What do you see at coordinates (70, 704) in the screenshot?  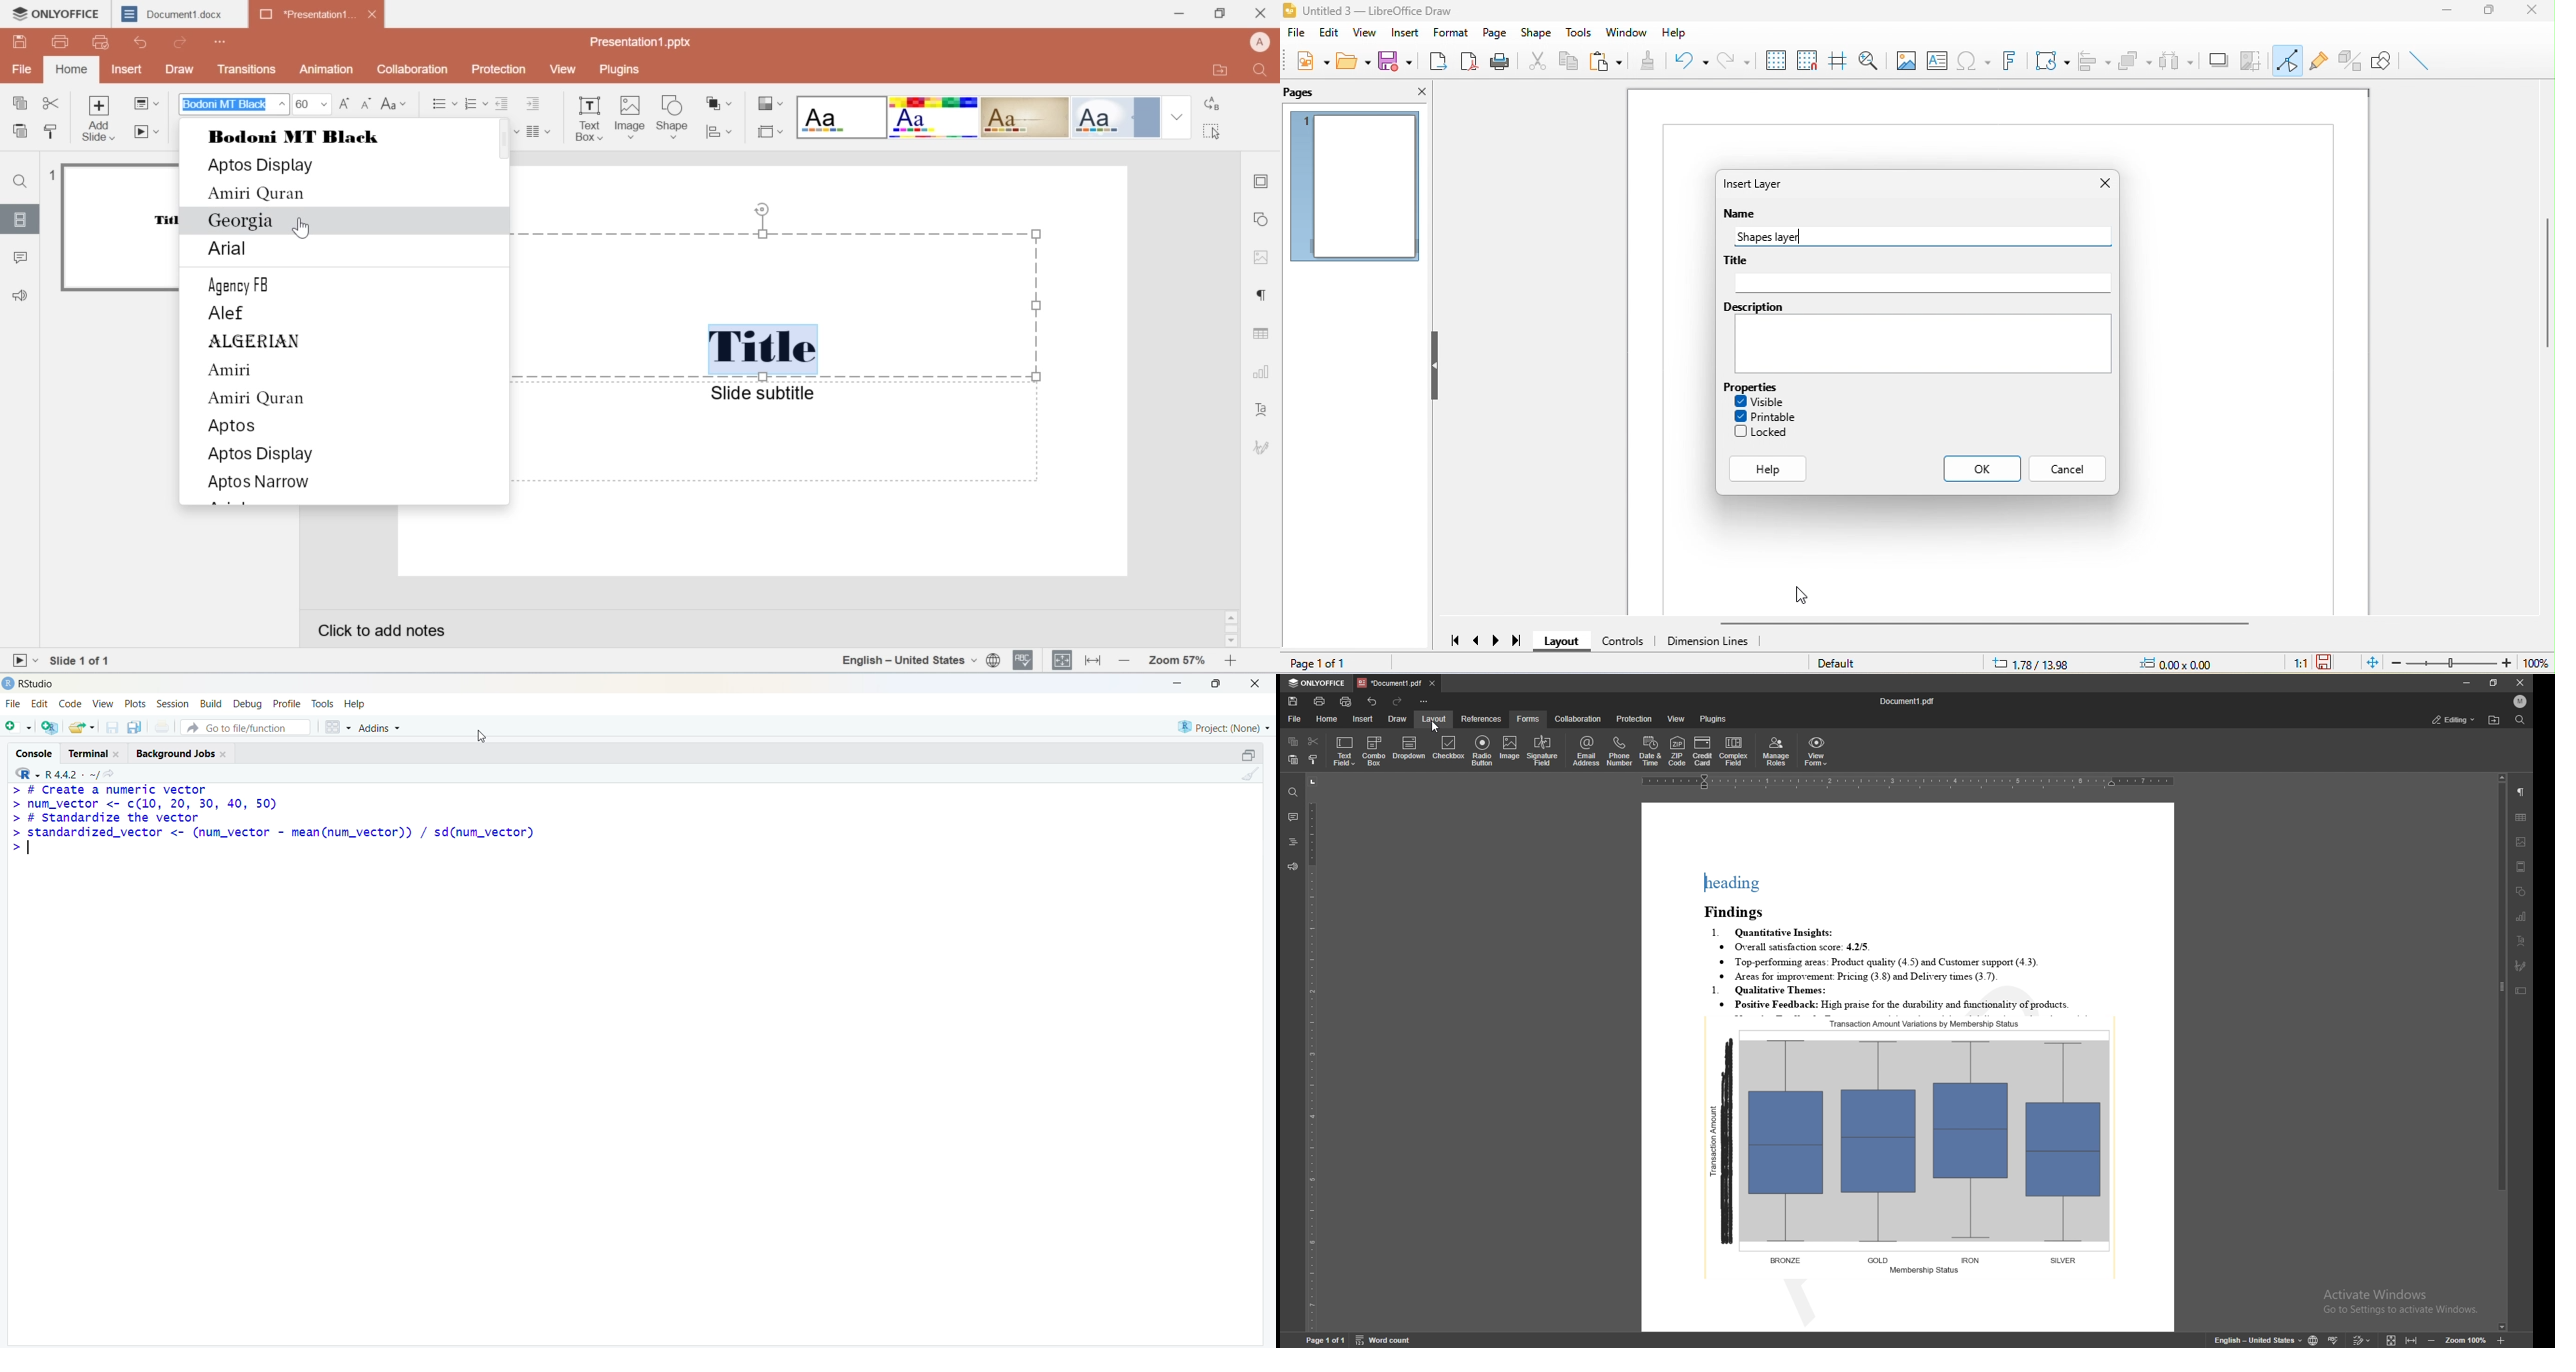 I see `code` at bounding box center [70, 704].